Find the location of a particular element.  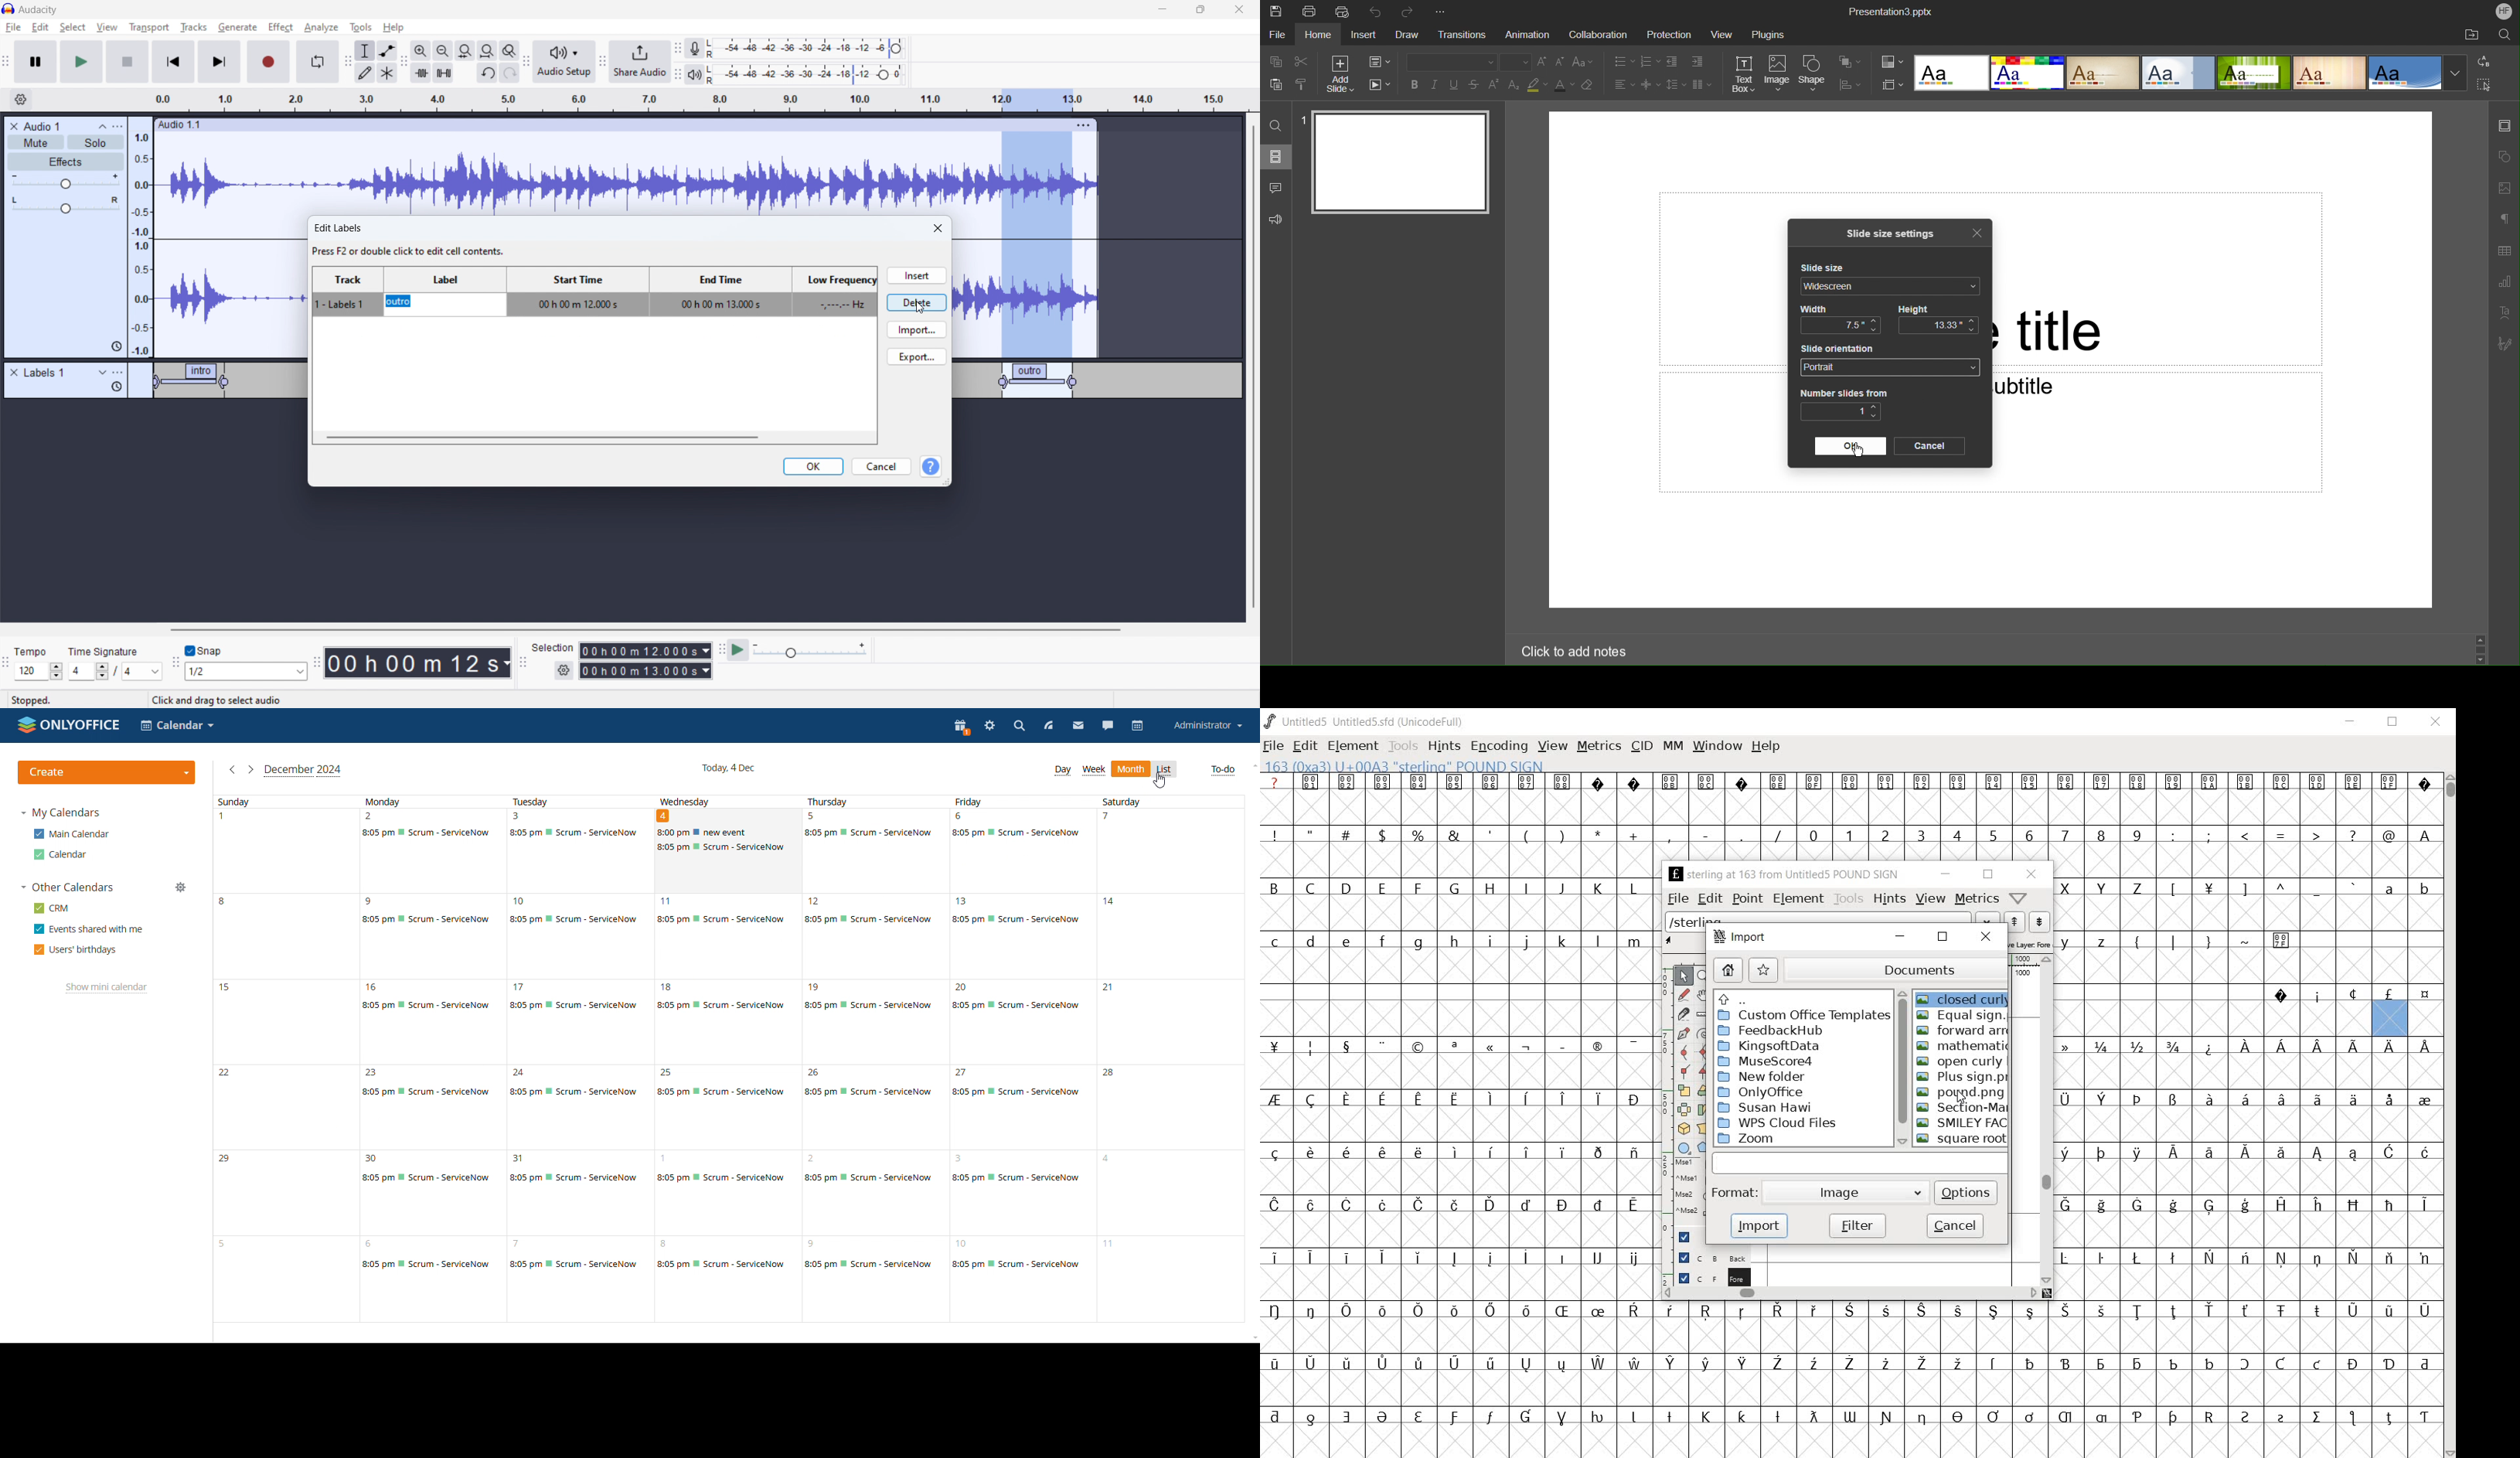

Symbol is located at coordinates (1277, 1416).